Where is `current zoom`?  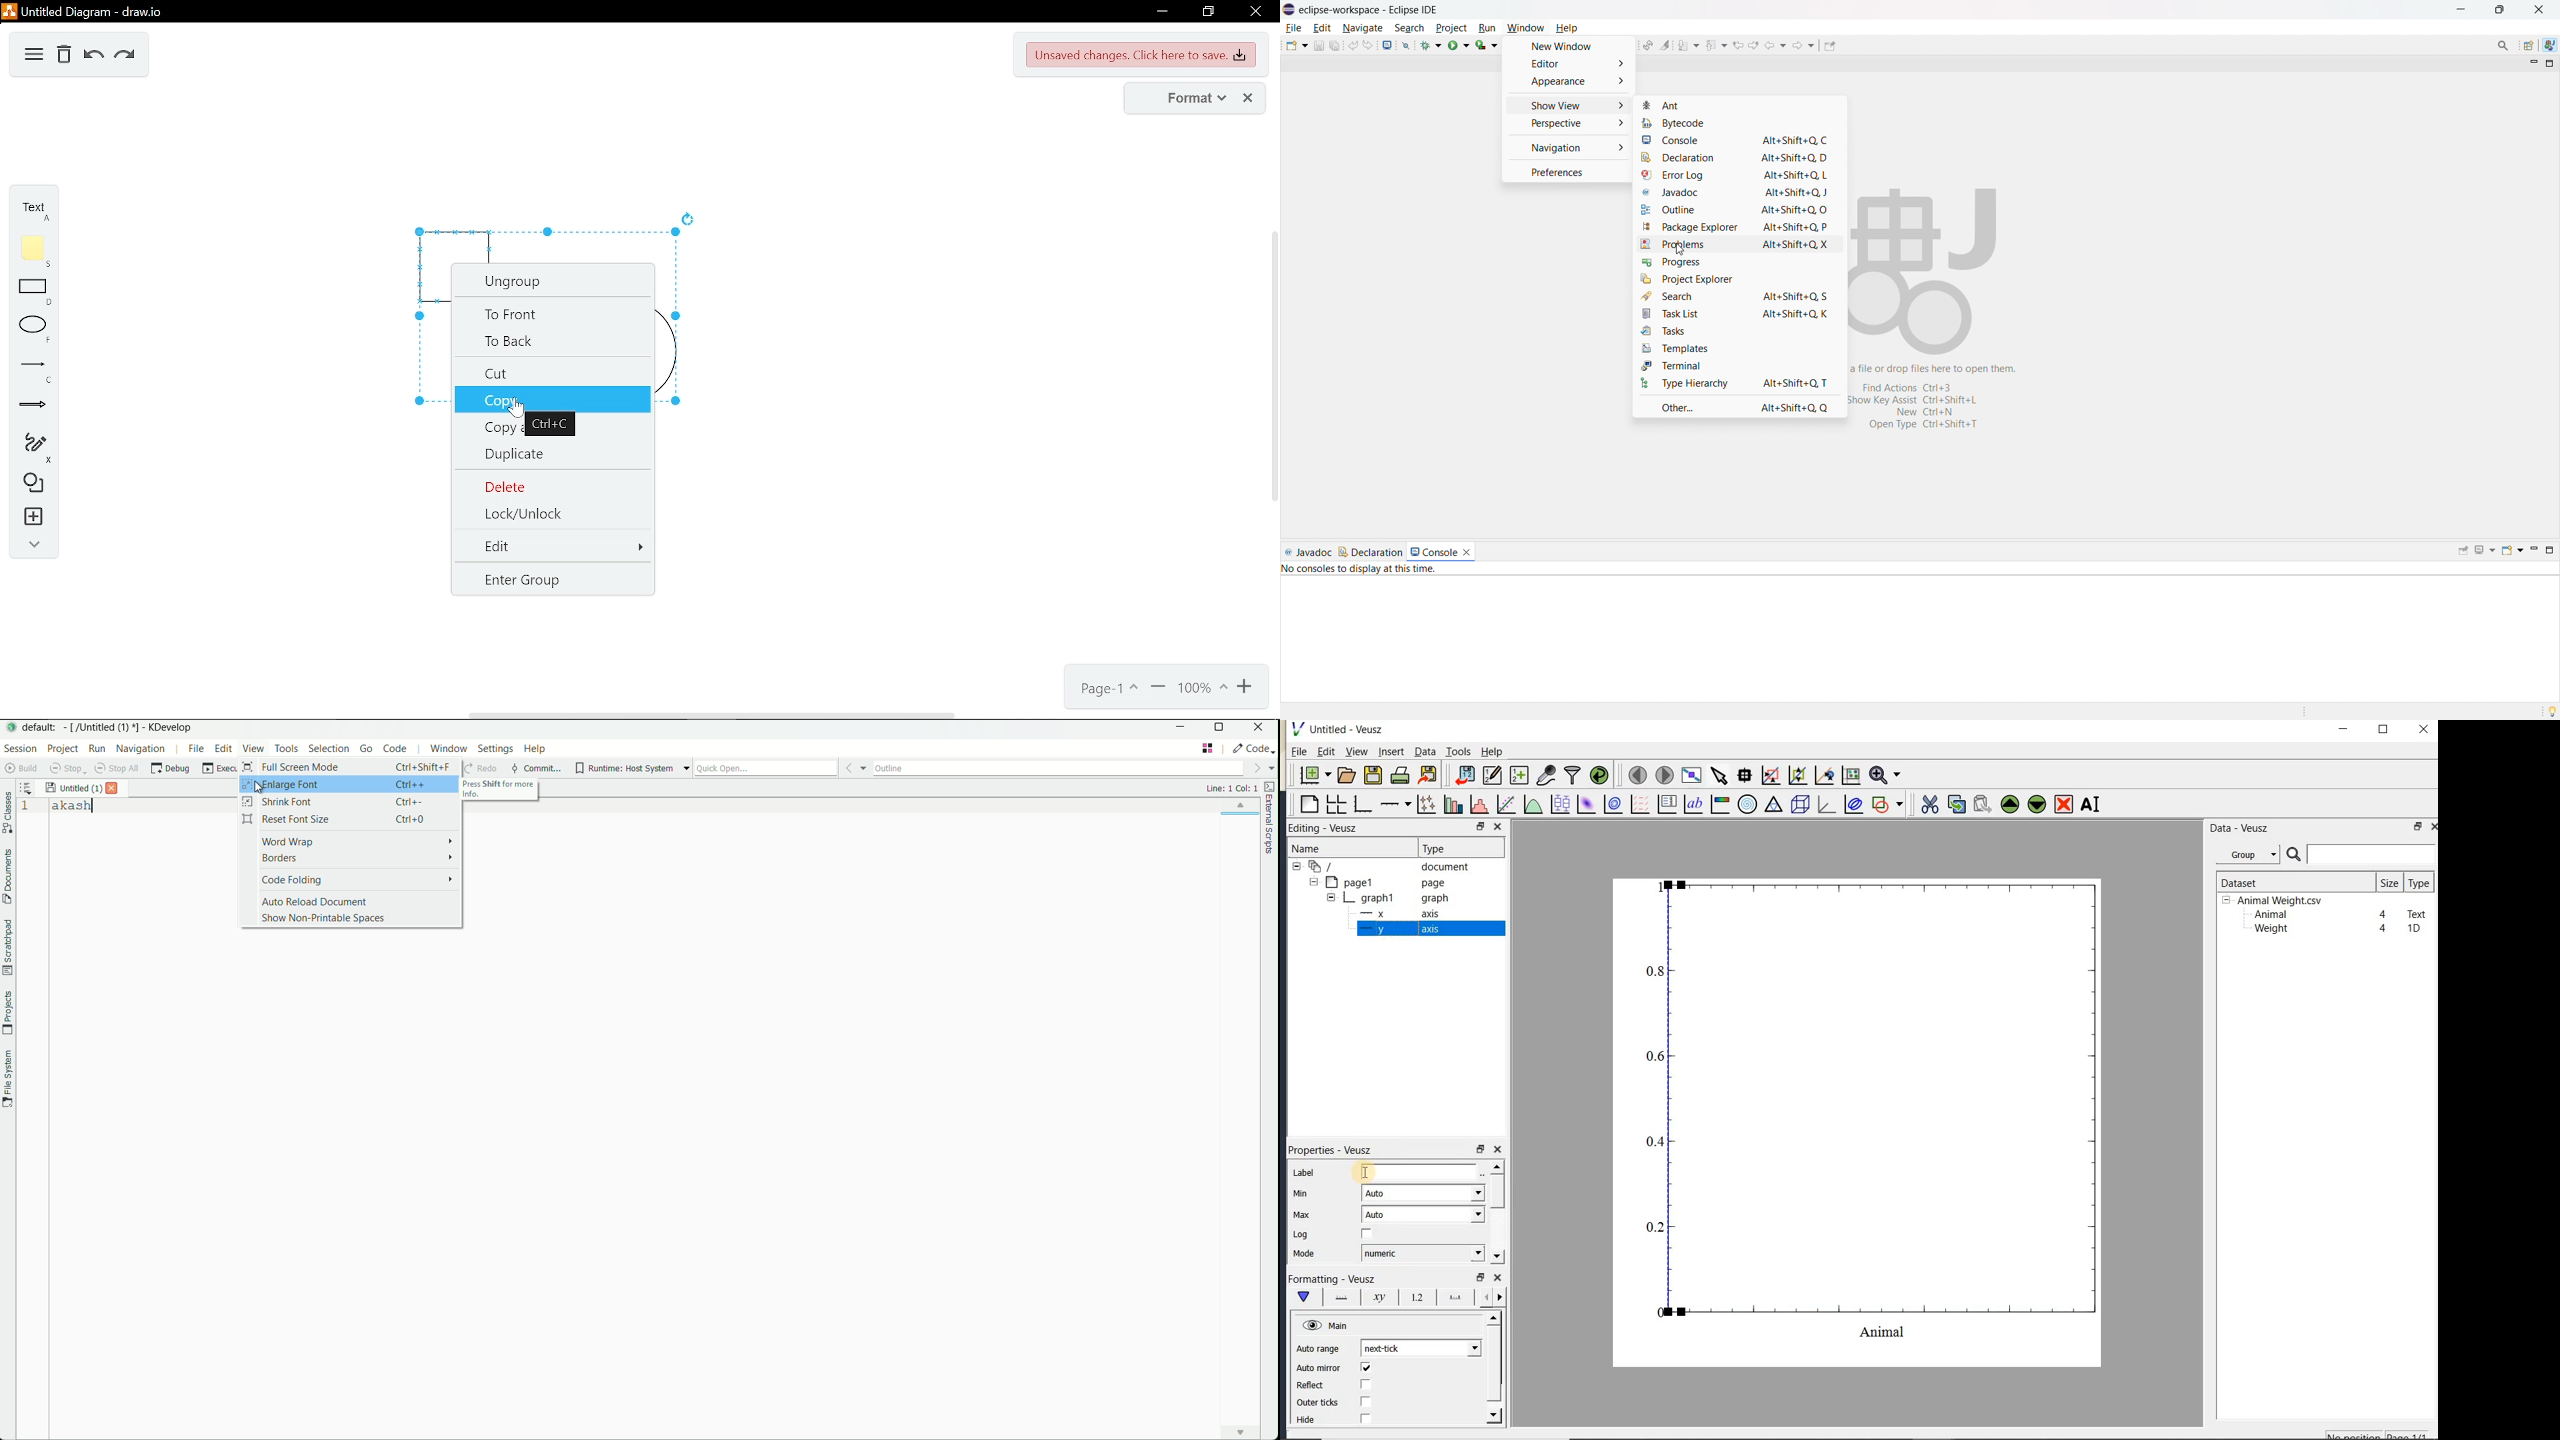 current zoom is located at coordinates (1201, 689).